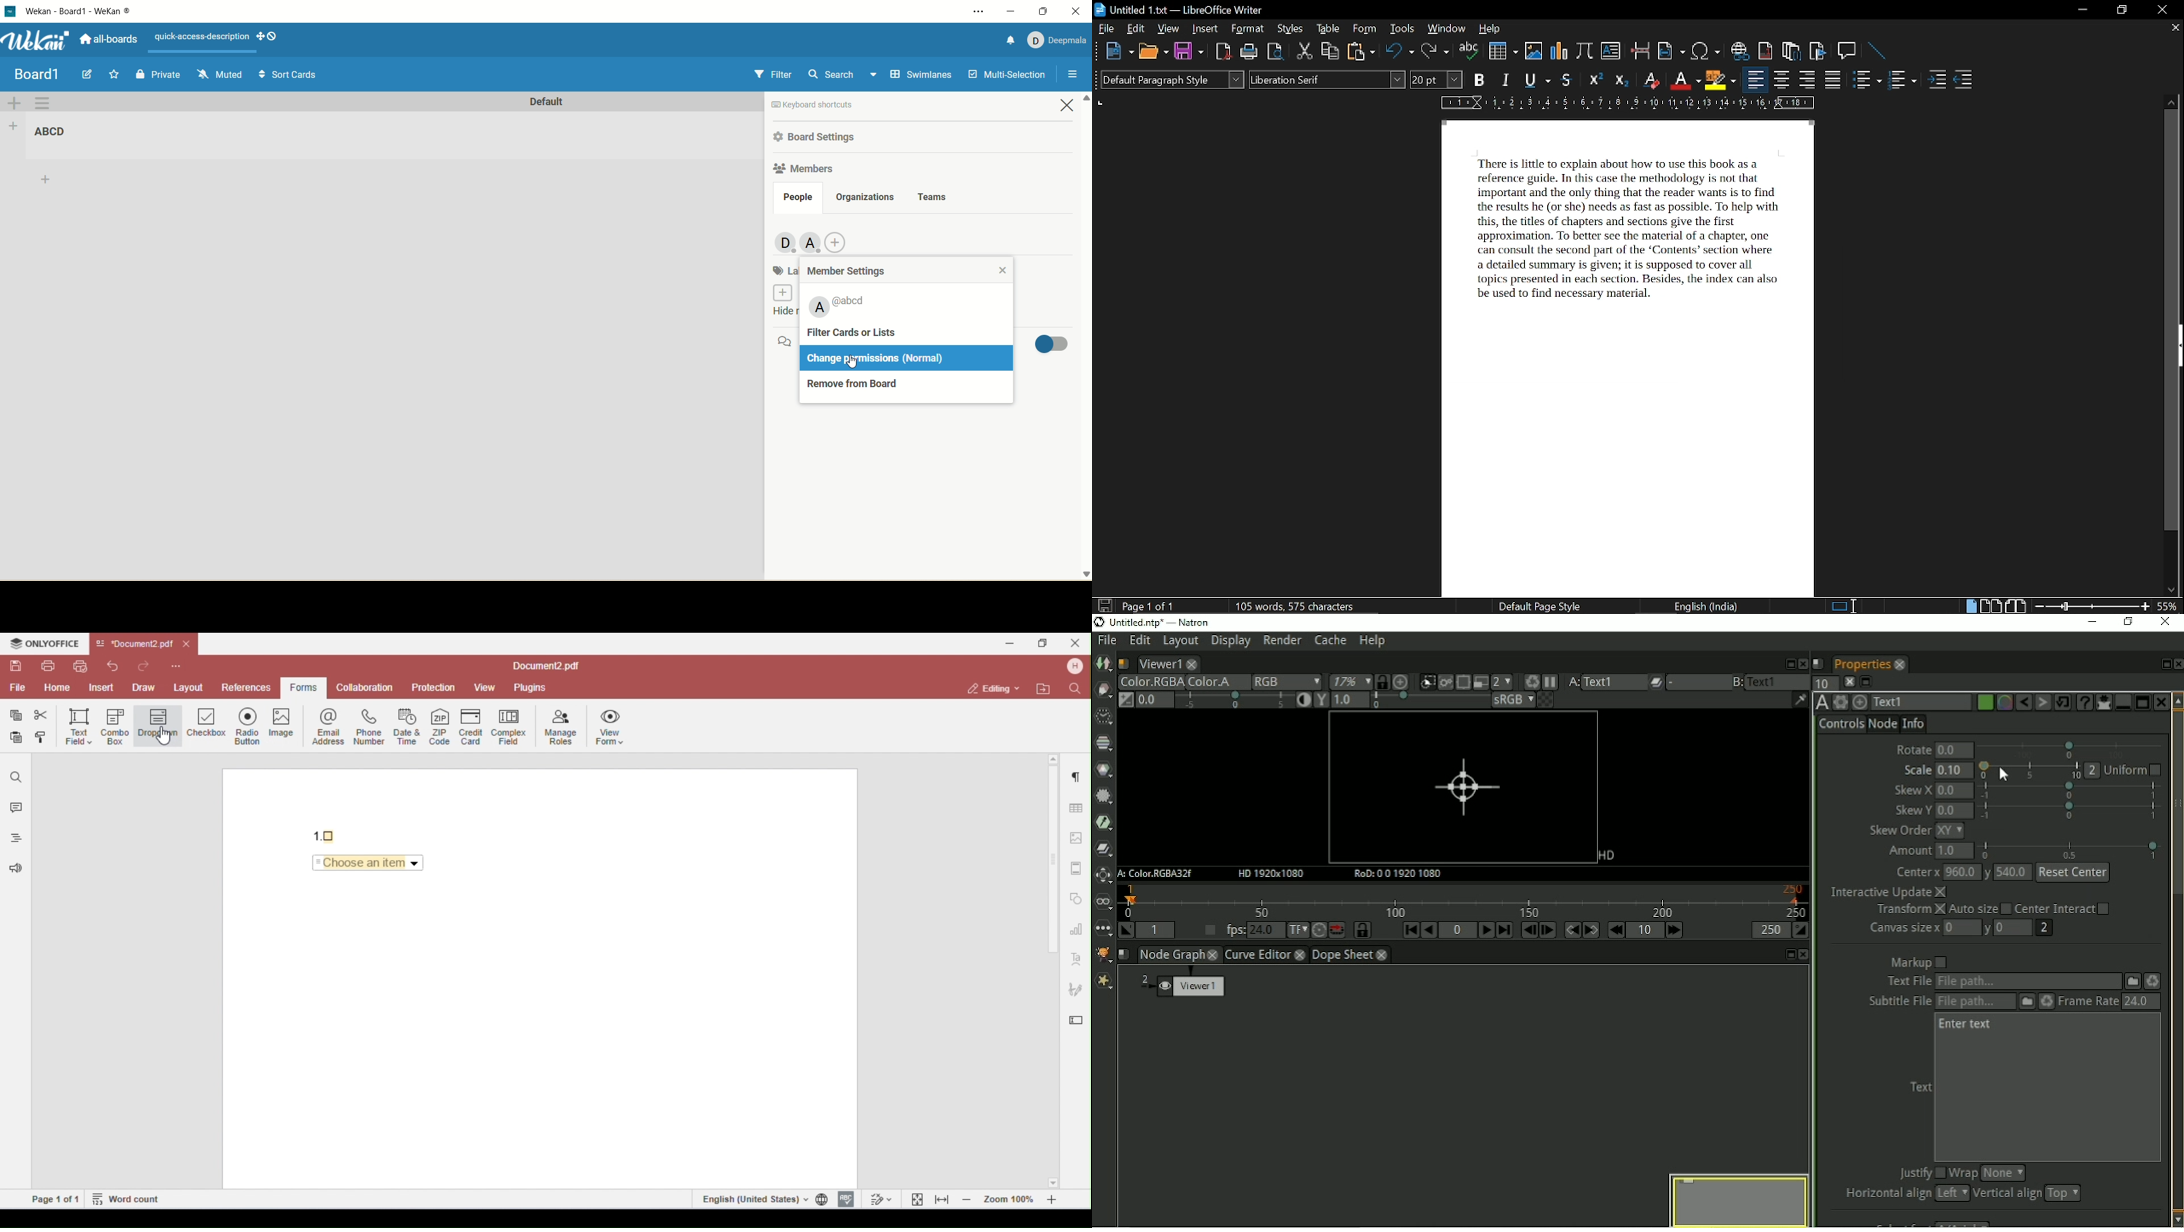 This screenshot has width=2184, height=1232. I want to click on member, so click(838, 305).